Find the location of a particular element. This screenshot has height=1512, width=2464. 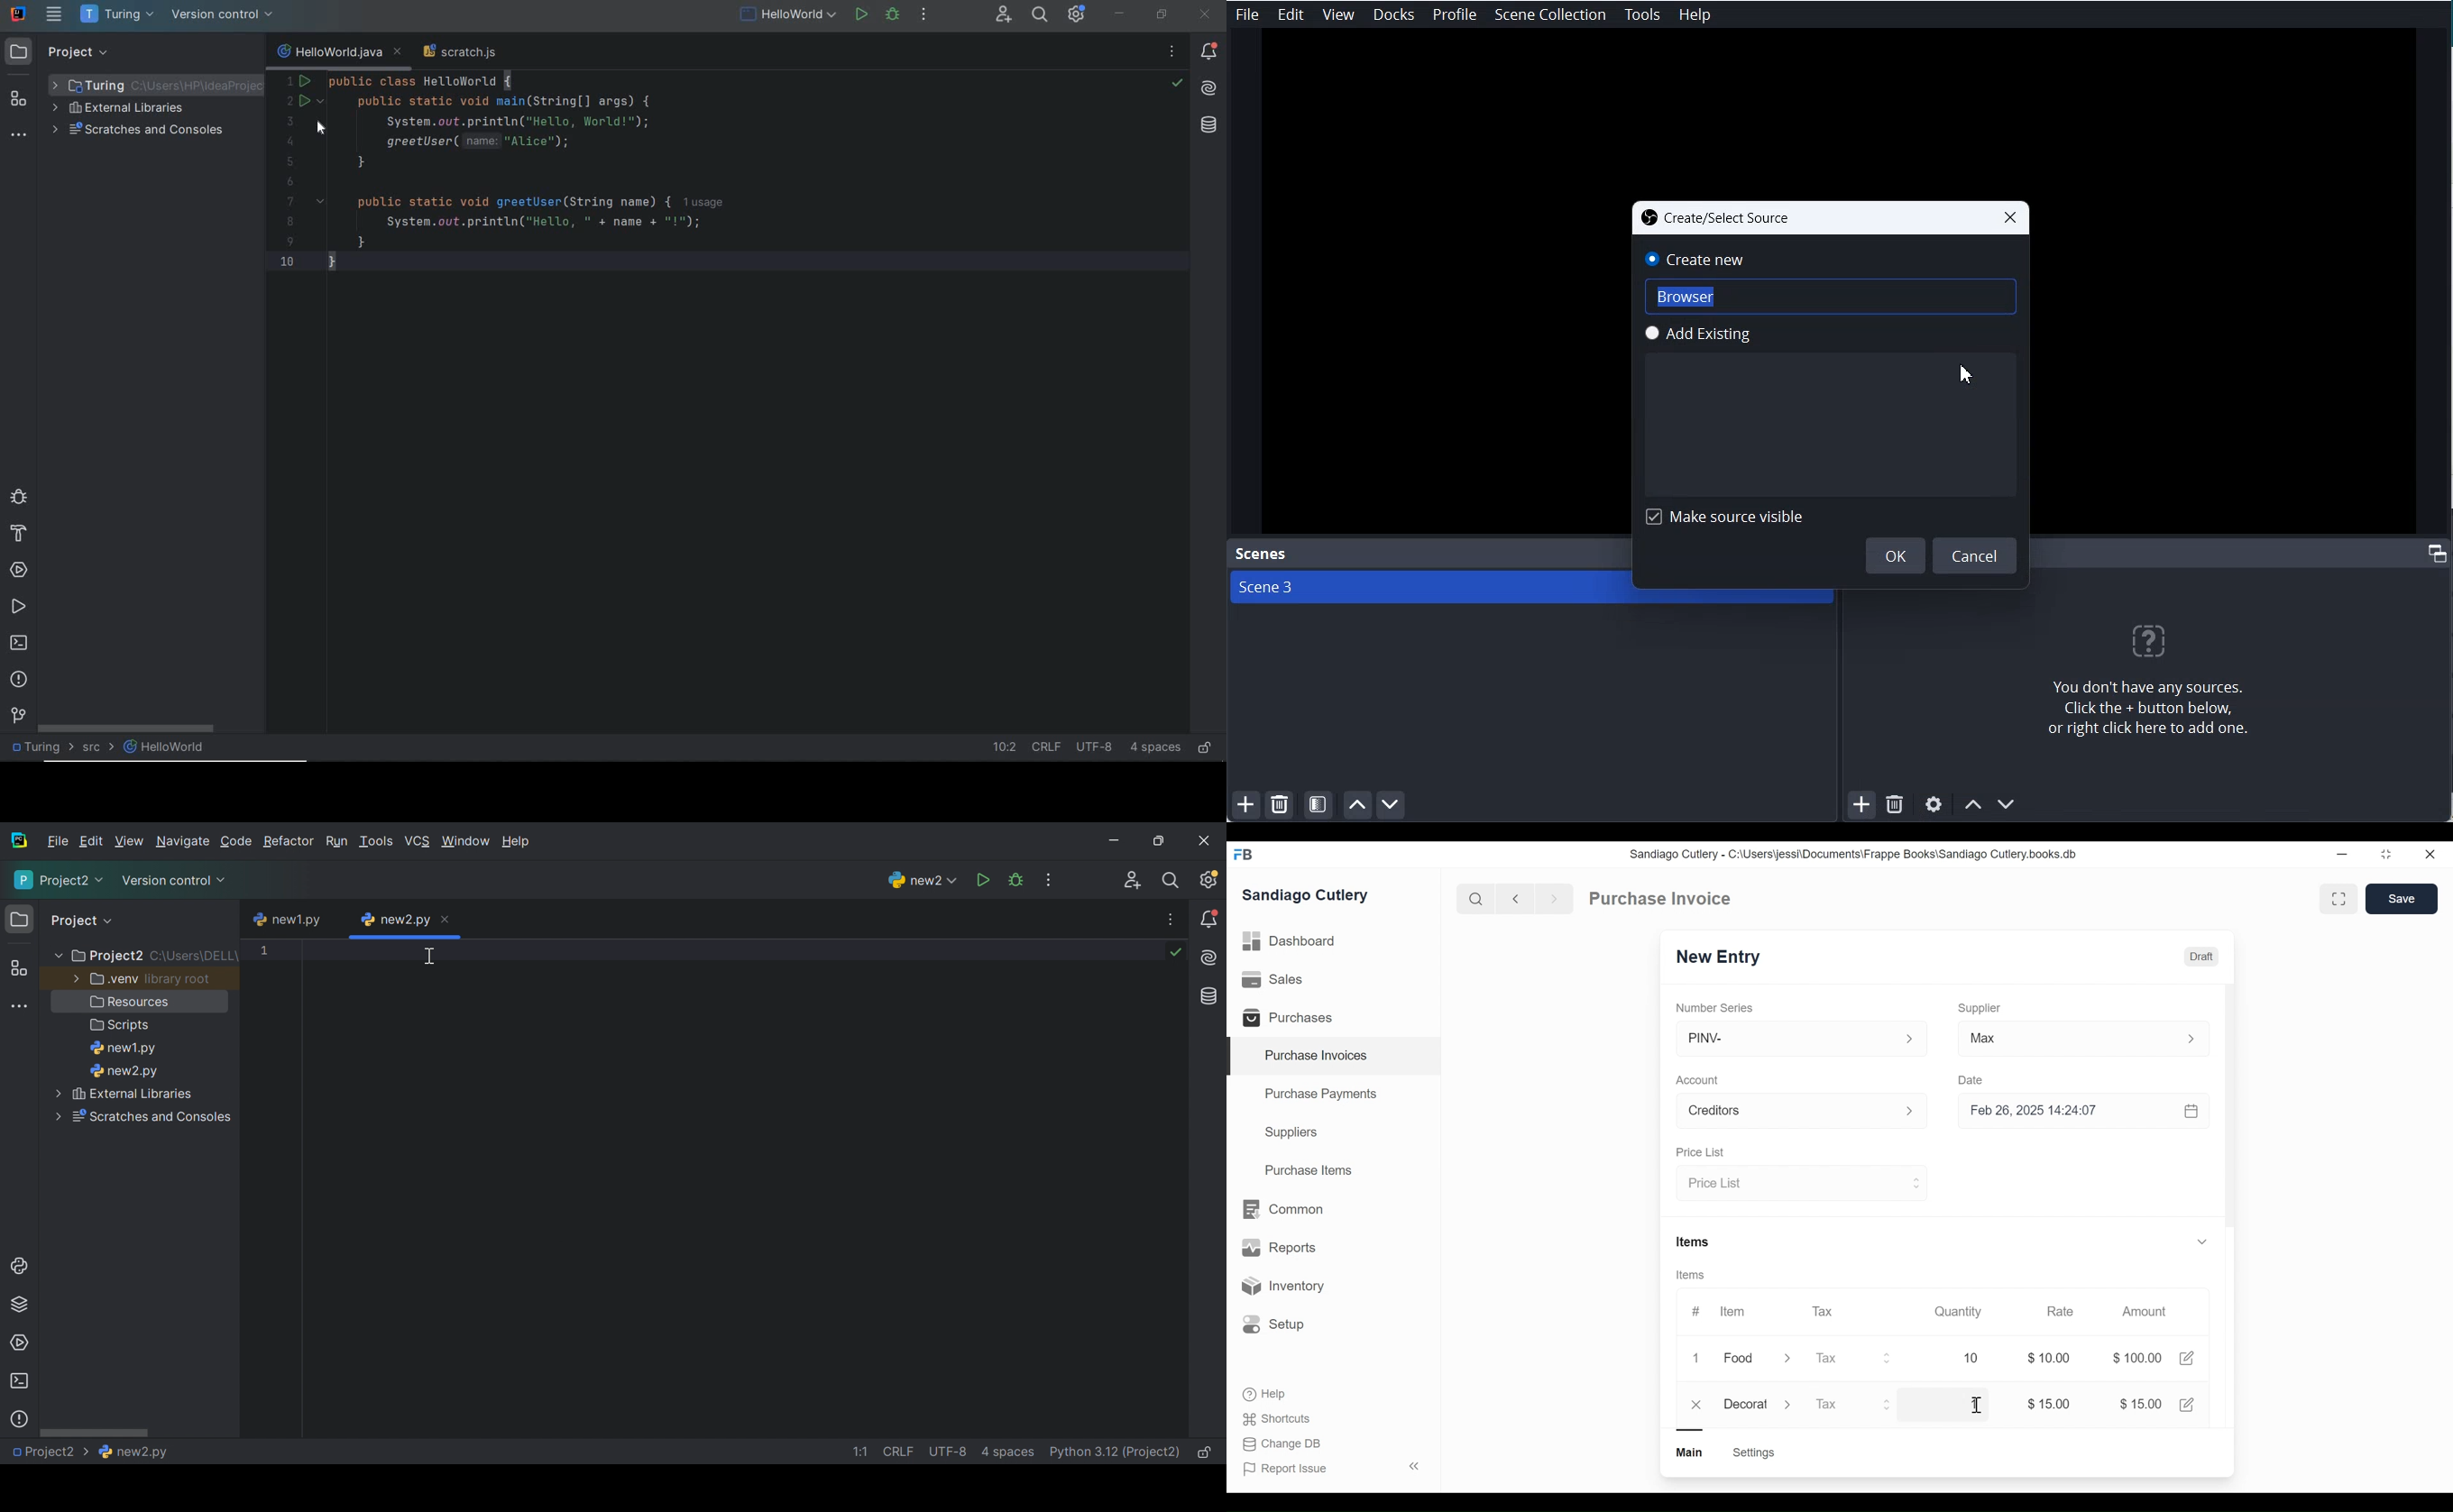

Price List is located at coordinates (1699, 1153).